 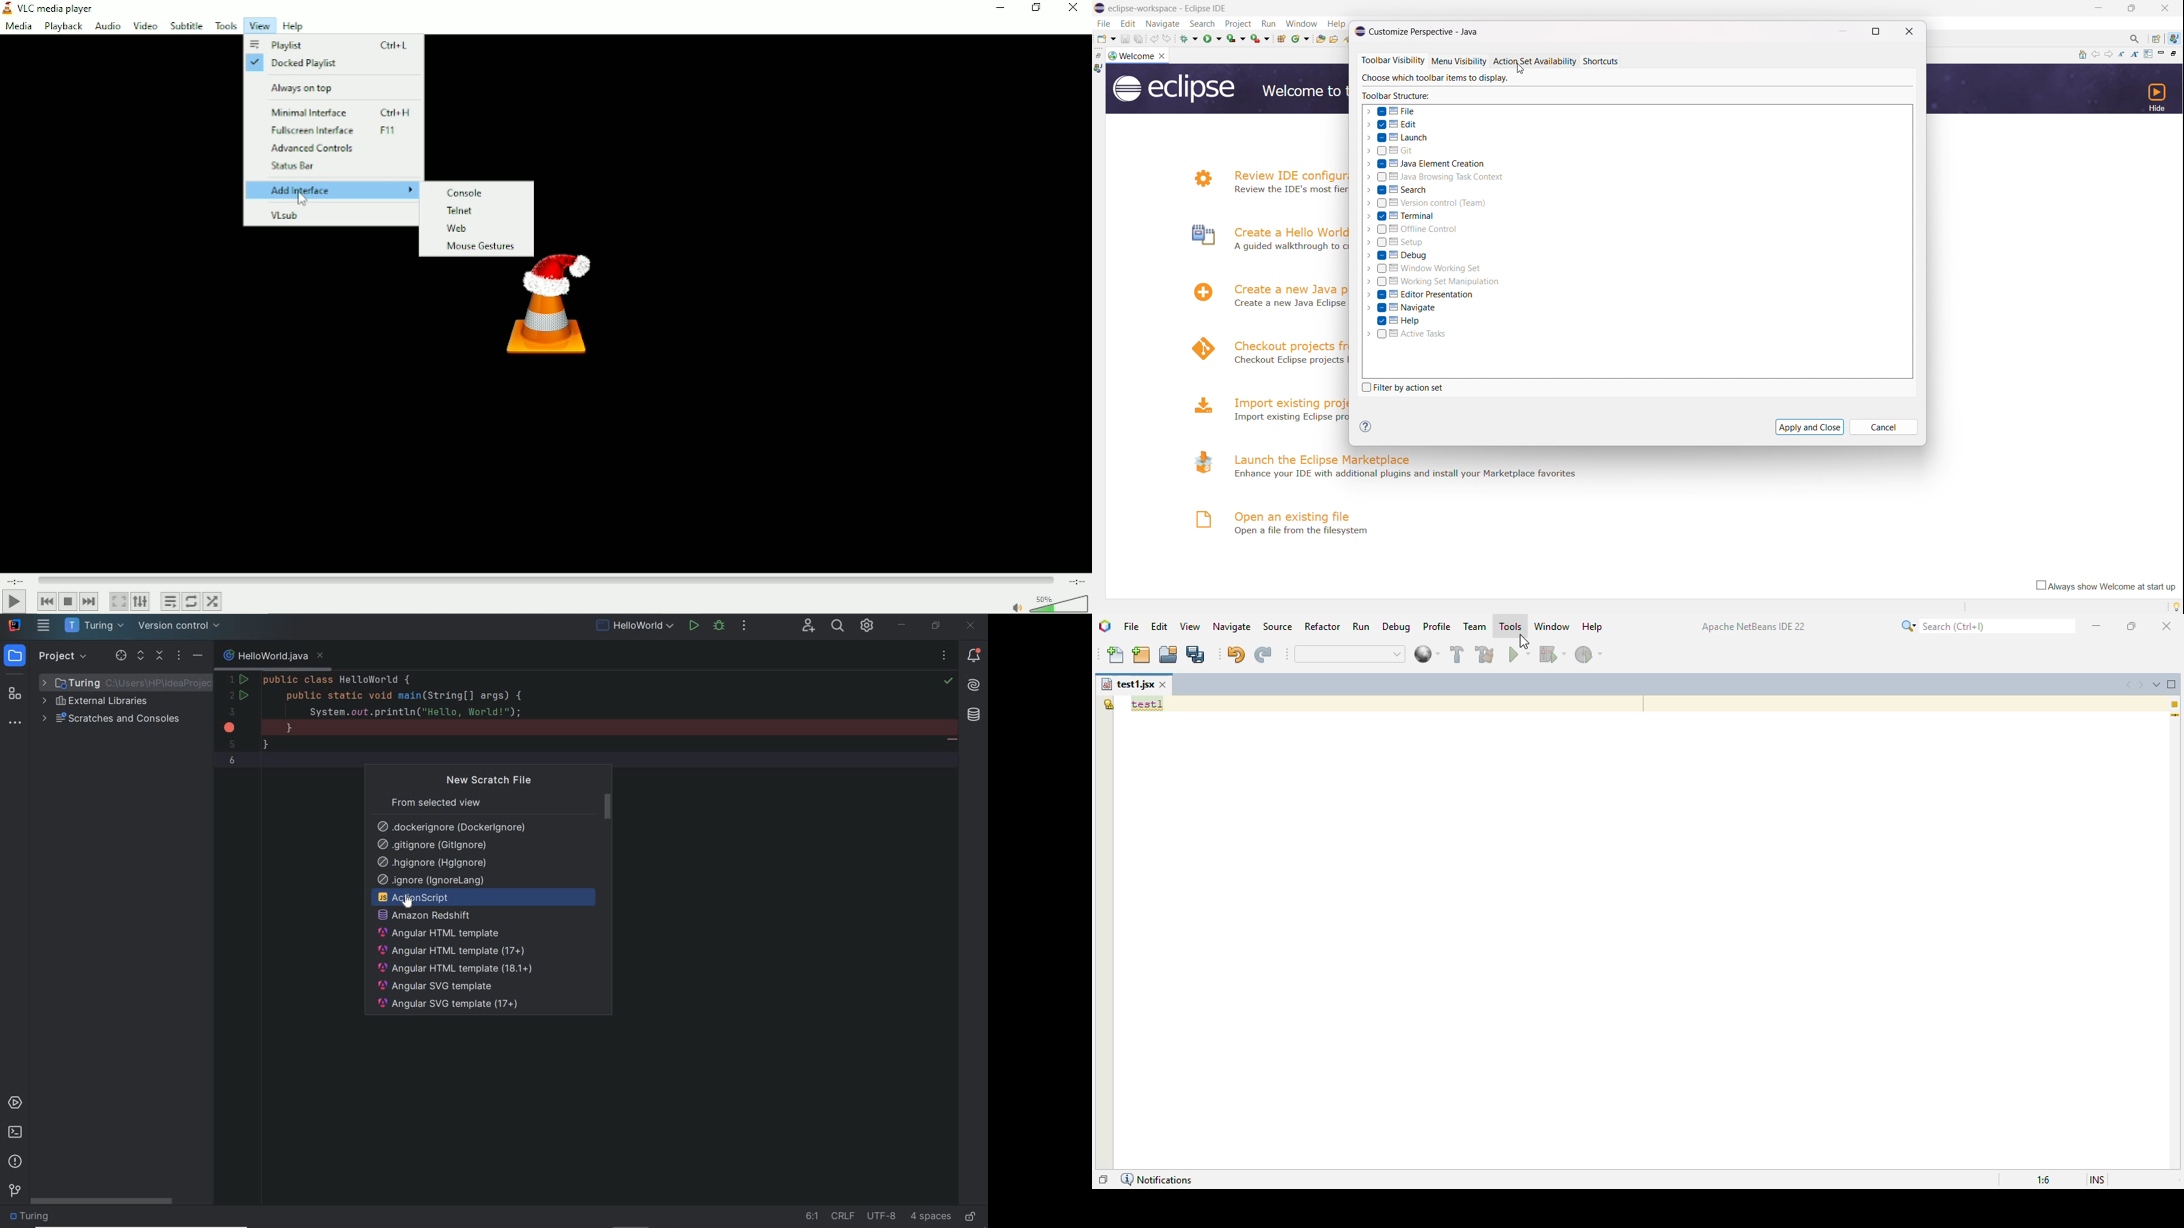 What do you see at coordinates (1236, 38) in the screenshot?
I see `coverage` at bounding box center [1236, 38].